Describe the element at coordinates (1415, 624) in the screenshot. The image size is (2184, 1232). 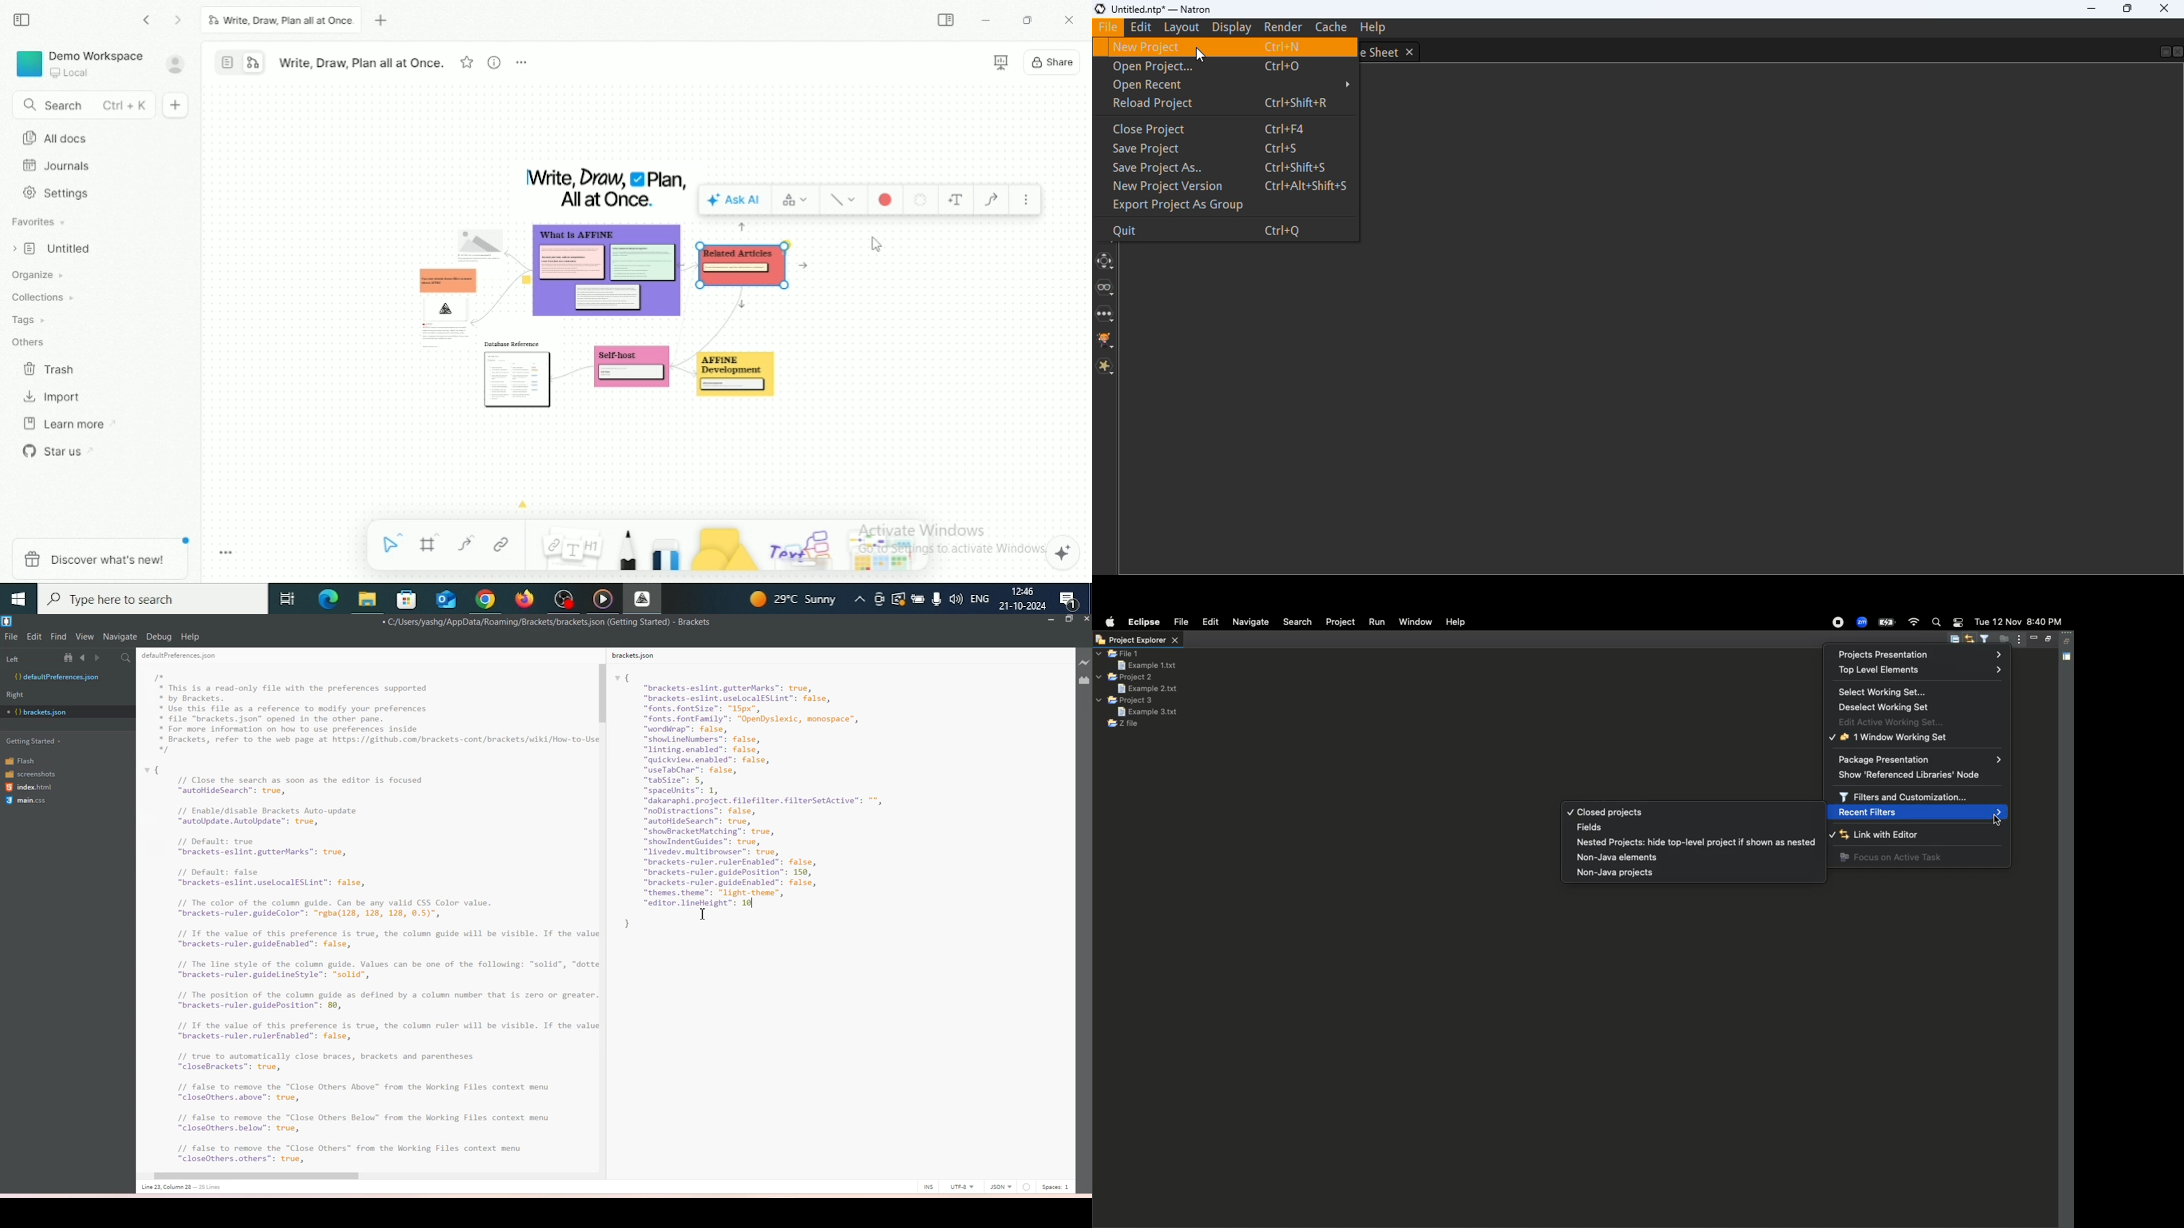
I see `Window` at that location.